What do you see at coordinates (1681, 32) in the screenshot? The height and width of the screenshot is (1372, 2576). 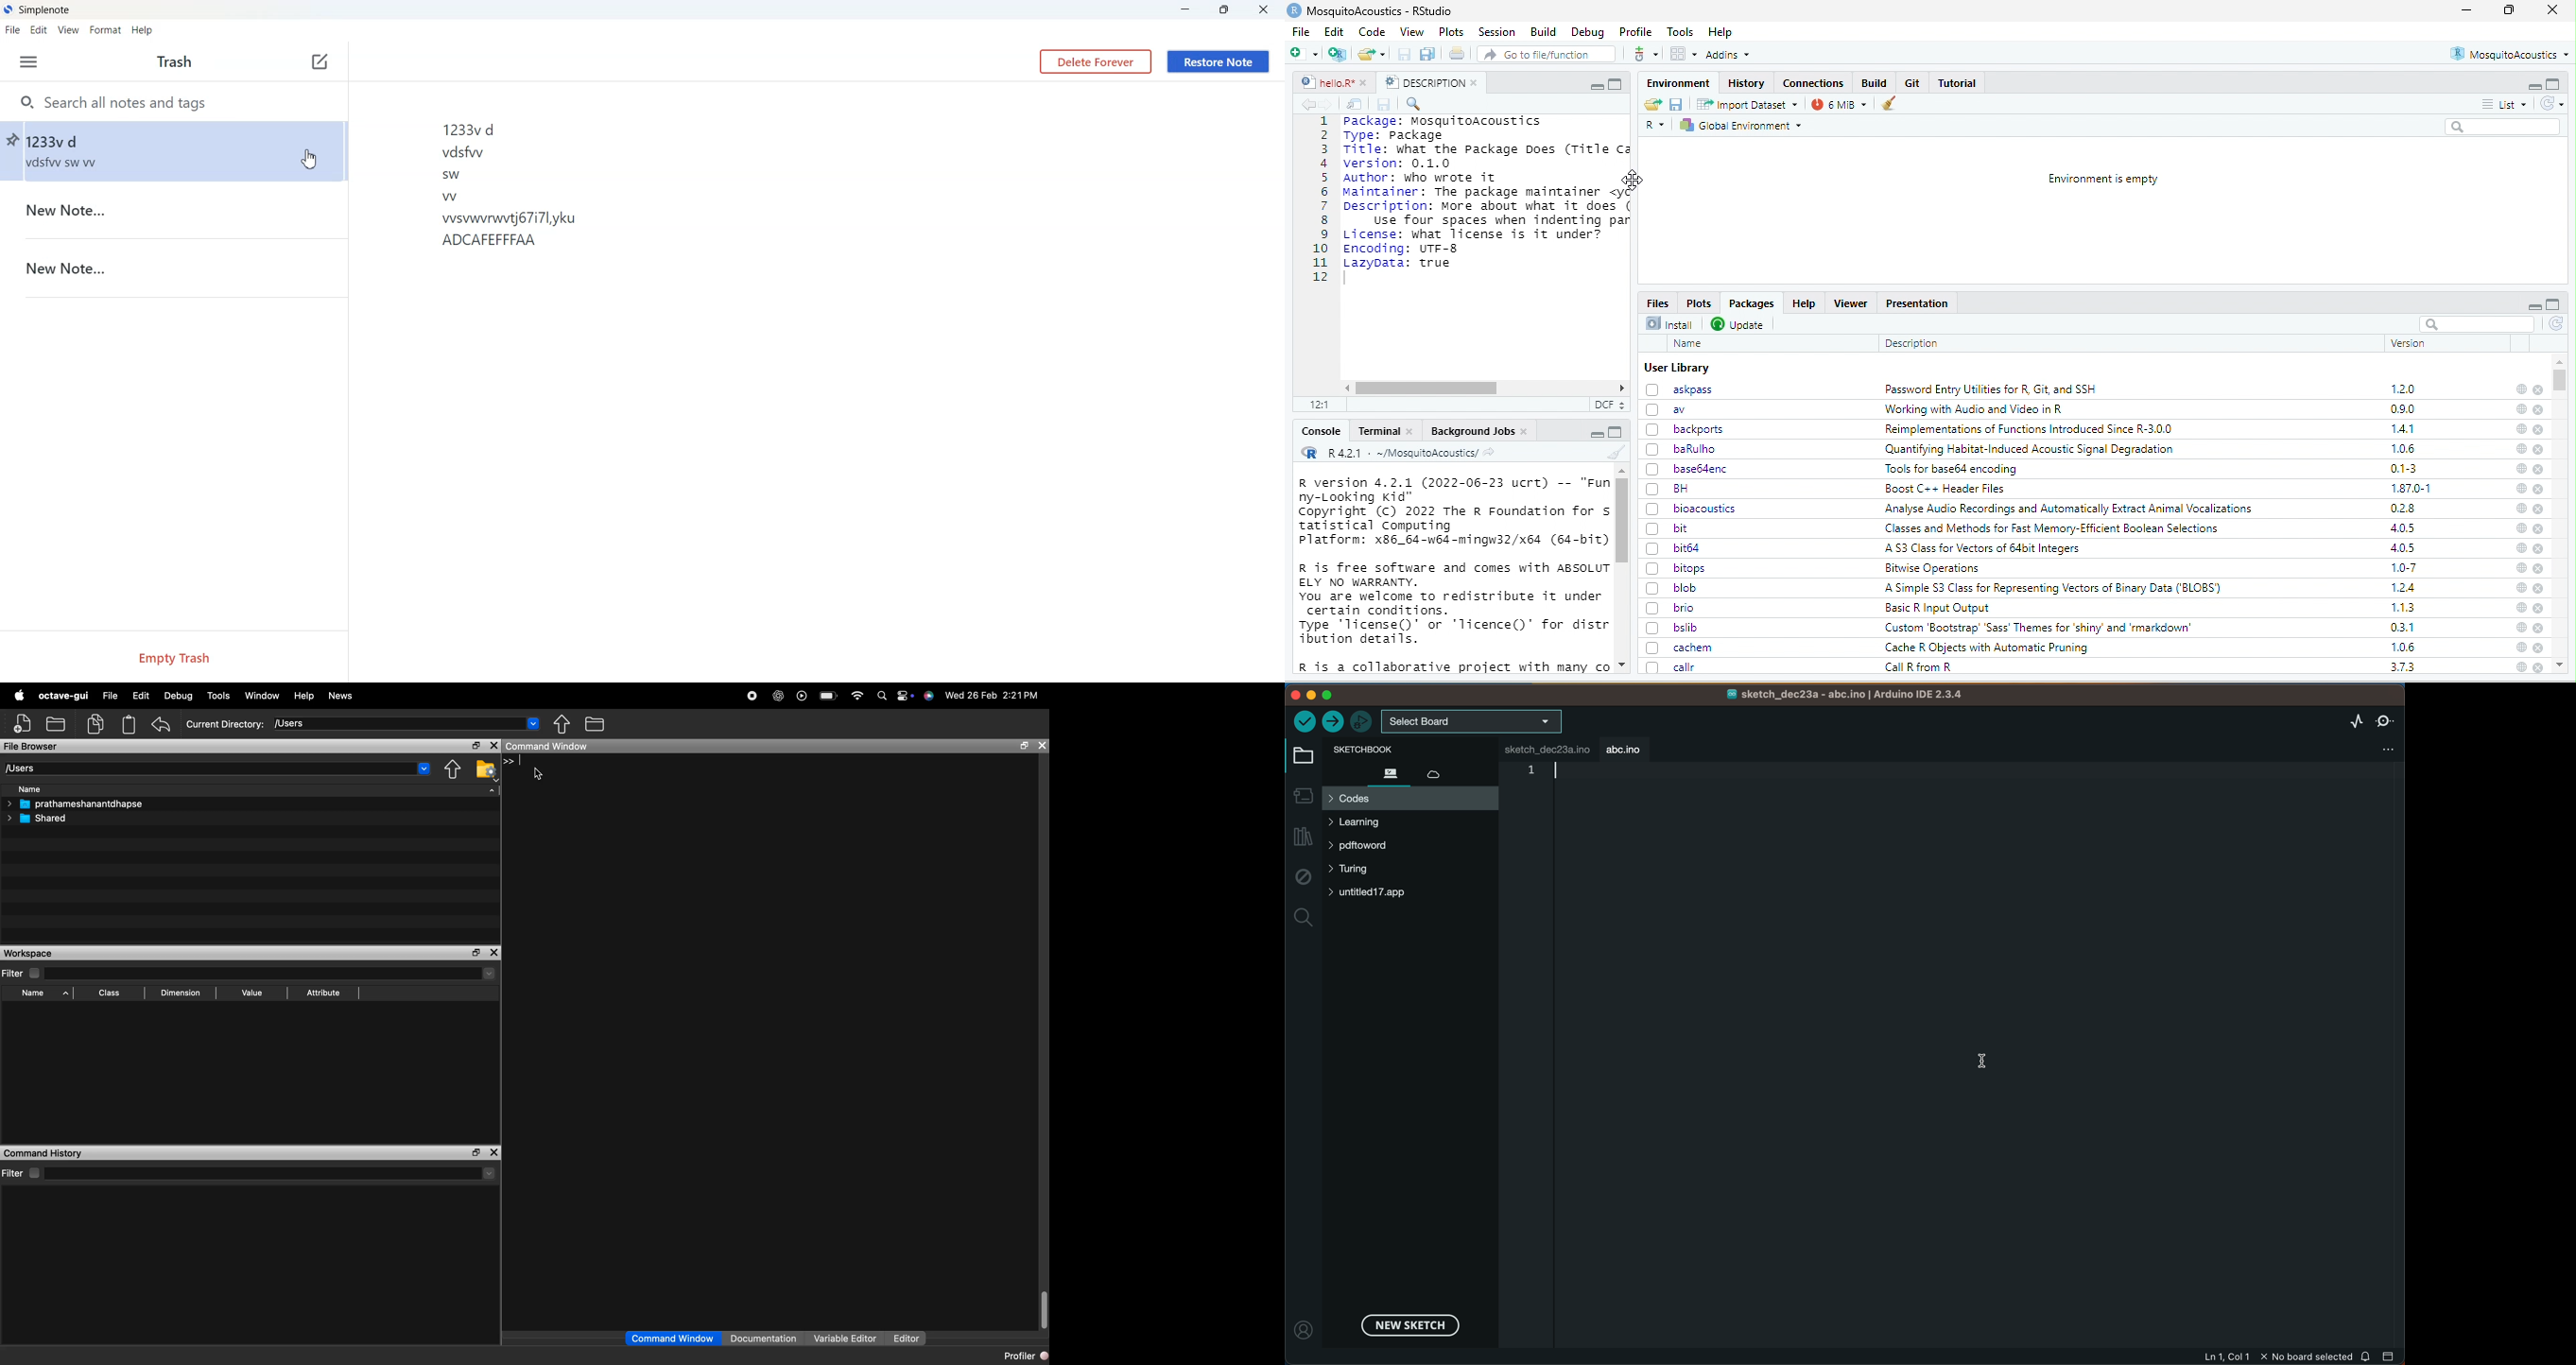 I see `Tools` at bounding box center [1681, 32].